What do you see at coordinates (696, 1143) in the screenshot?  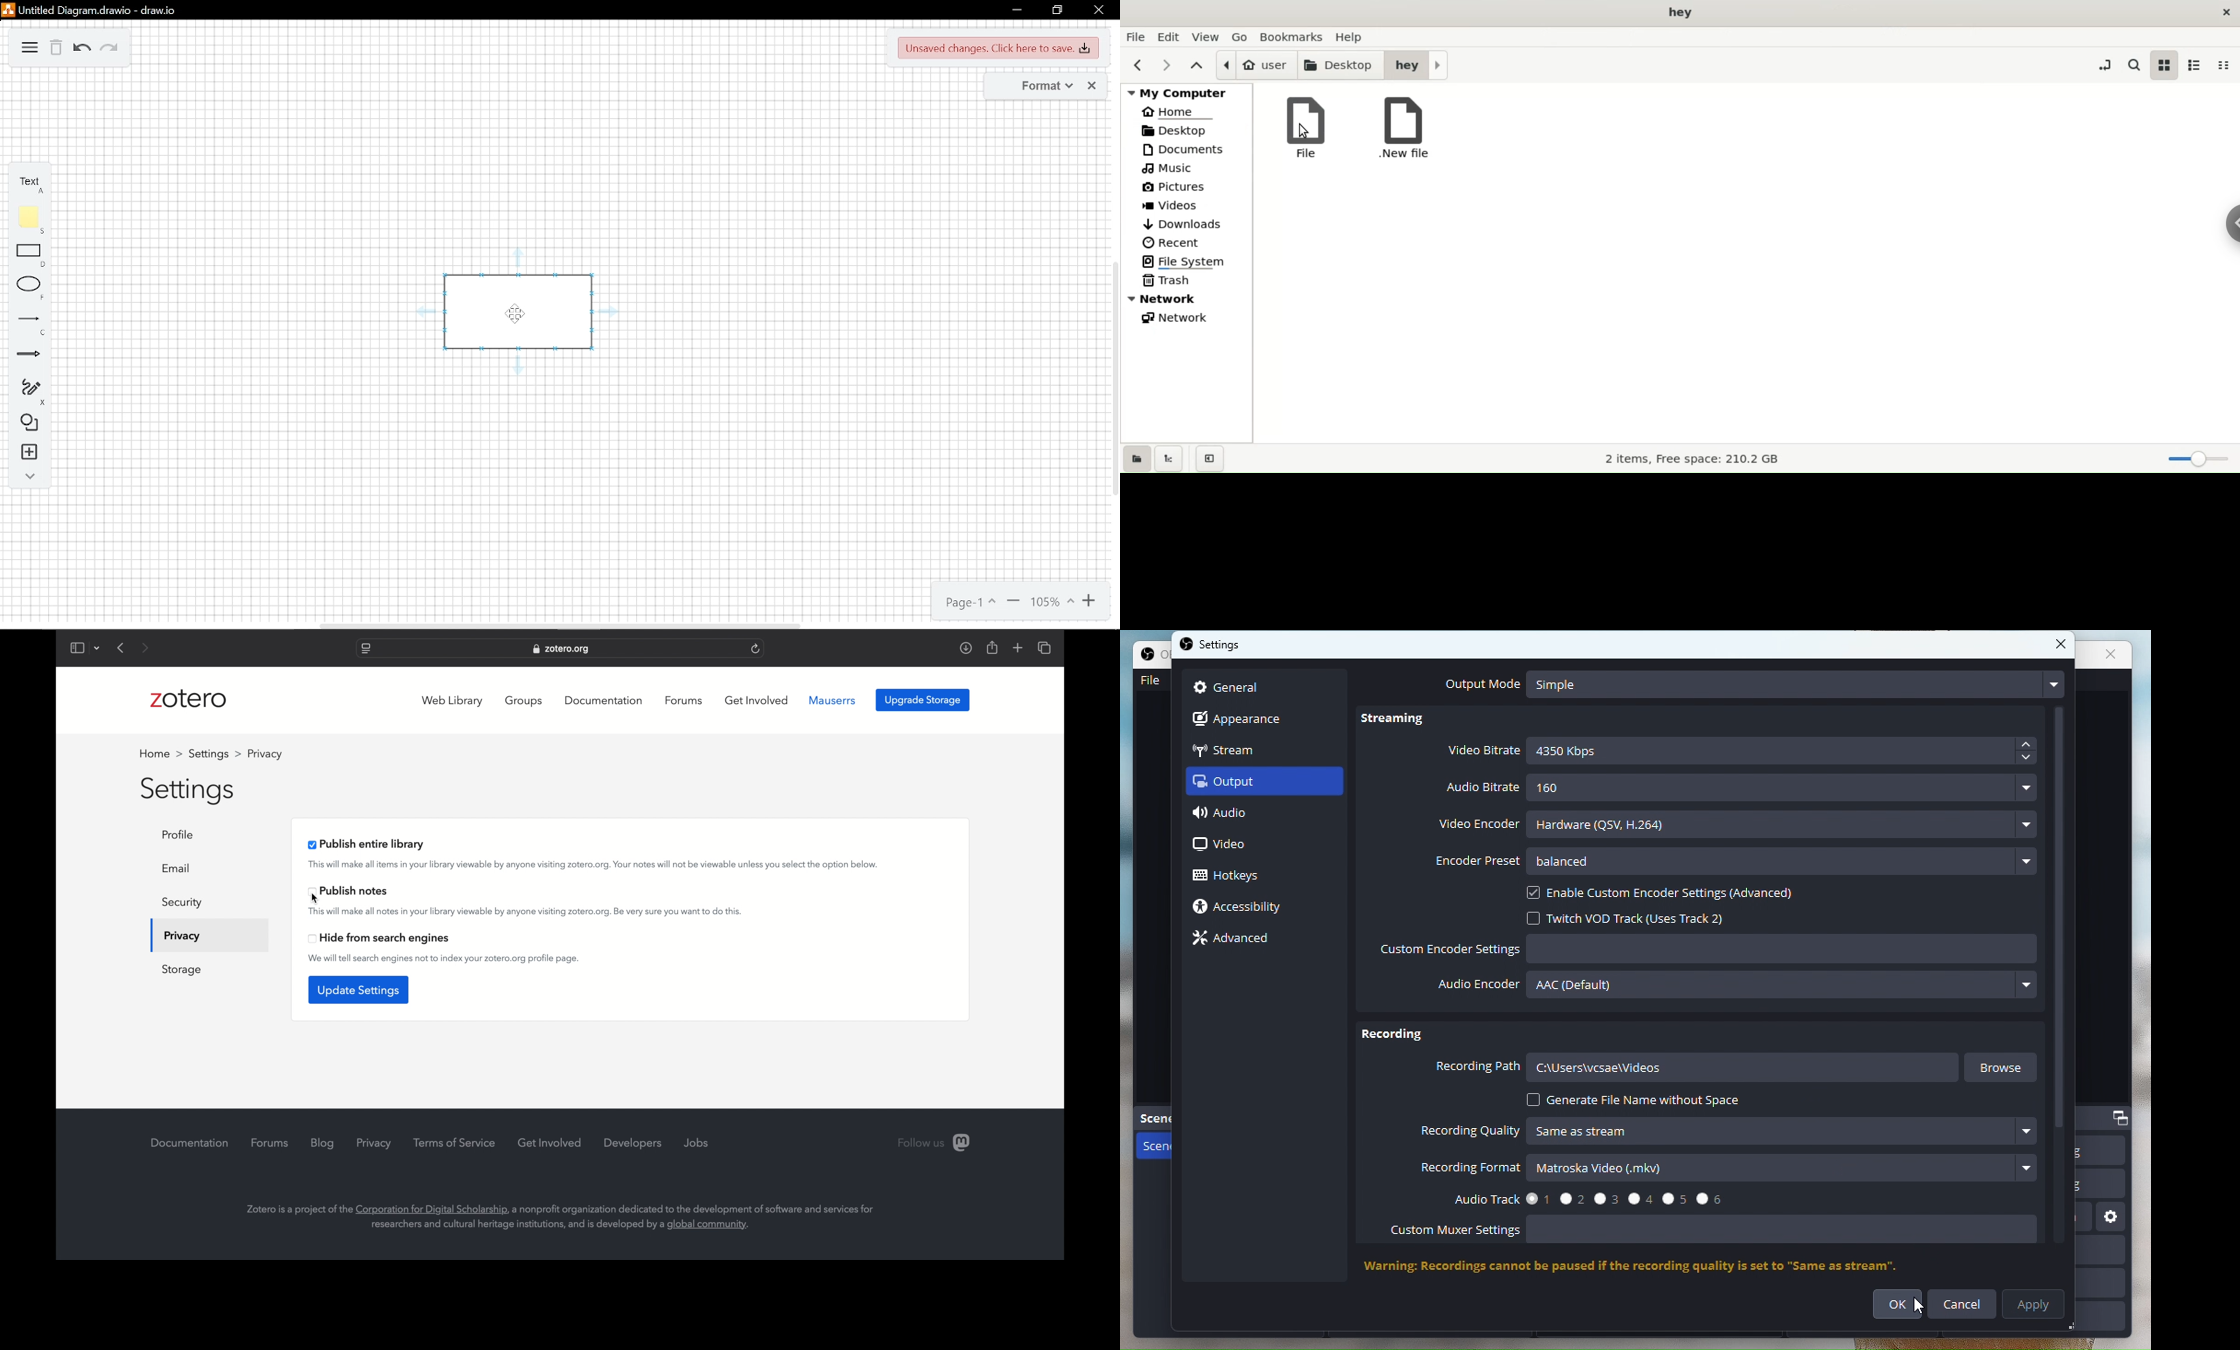 I see `jobs` at bounding box center [696, 1143].